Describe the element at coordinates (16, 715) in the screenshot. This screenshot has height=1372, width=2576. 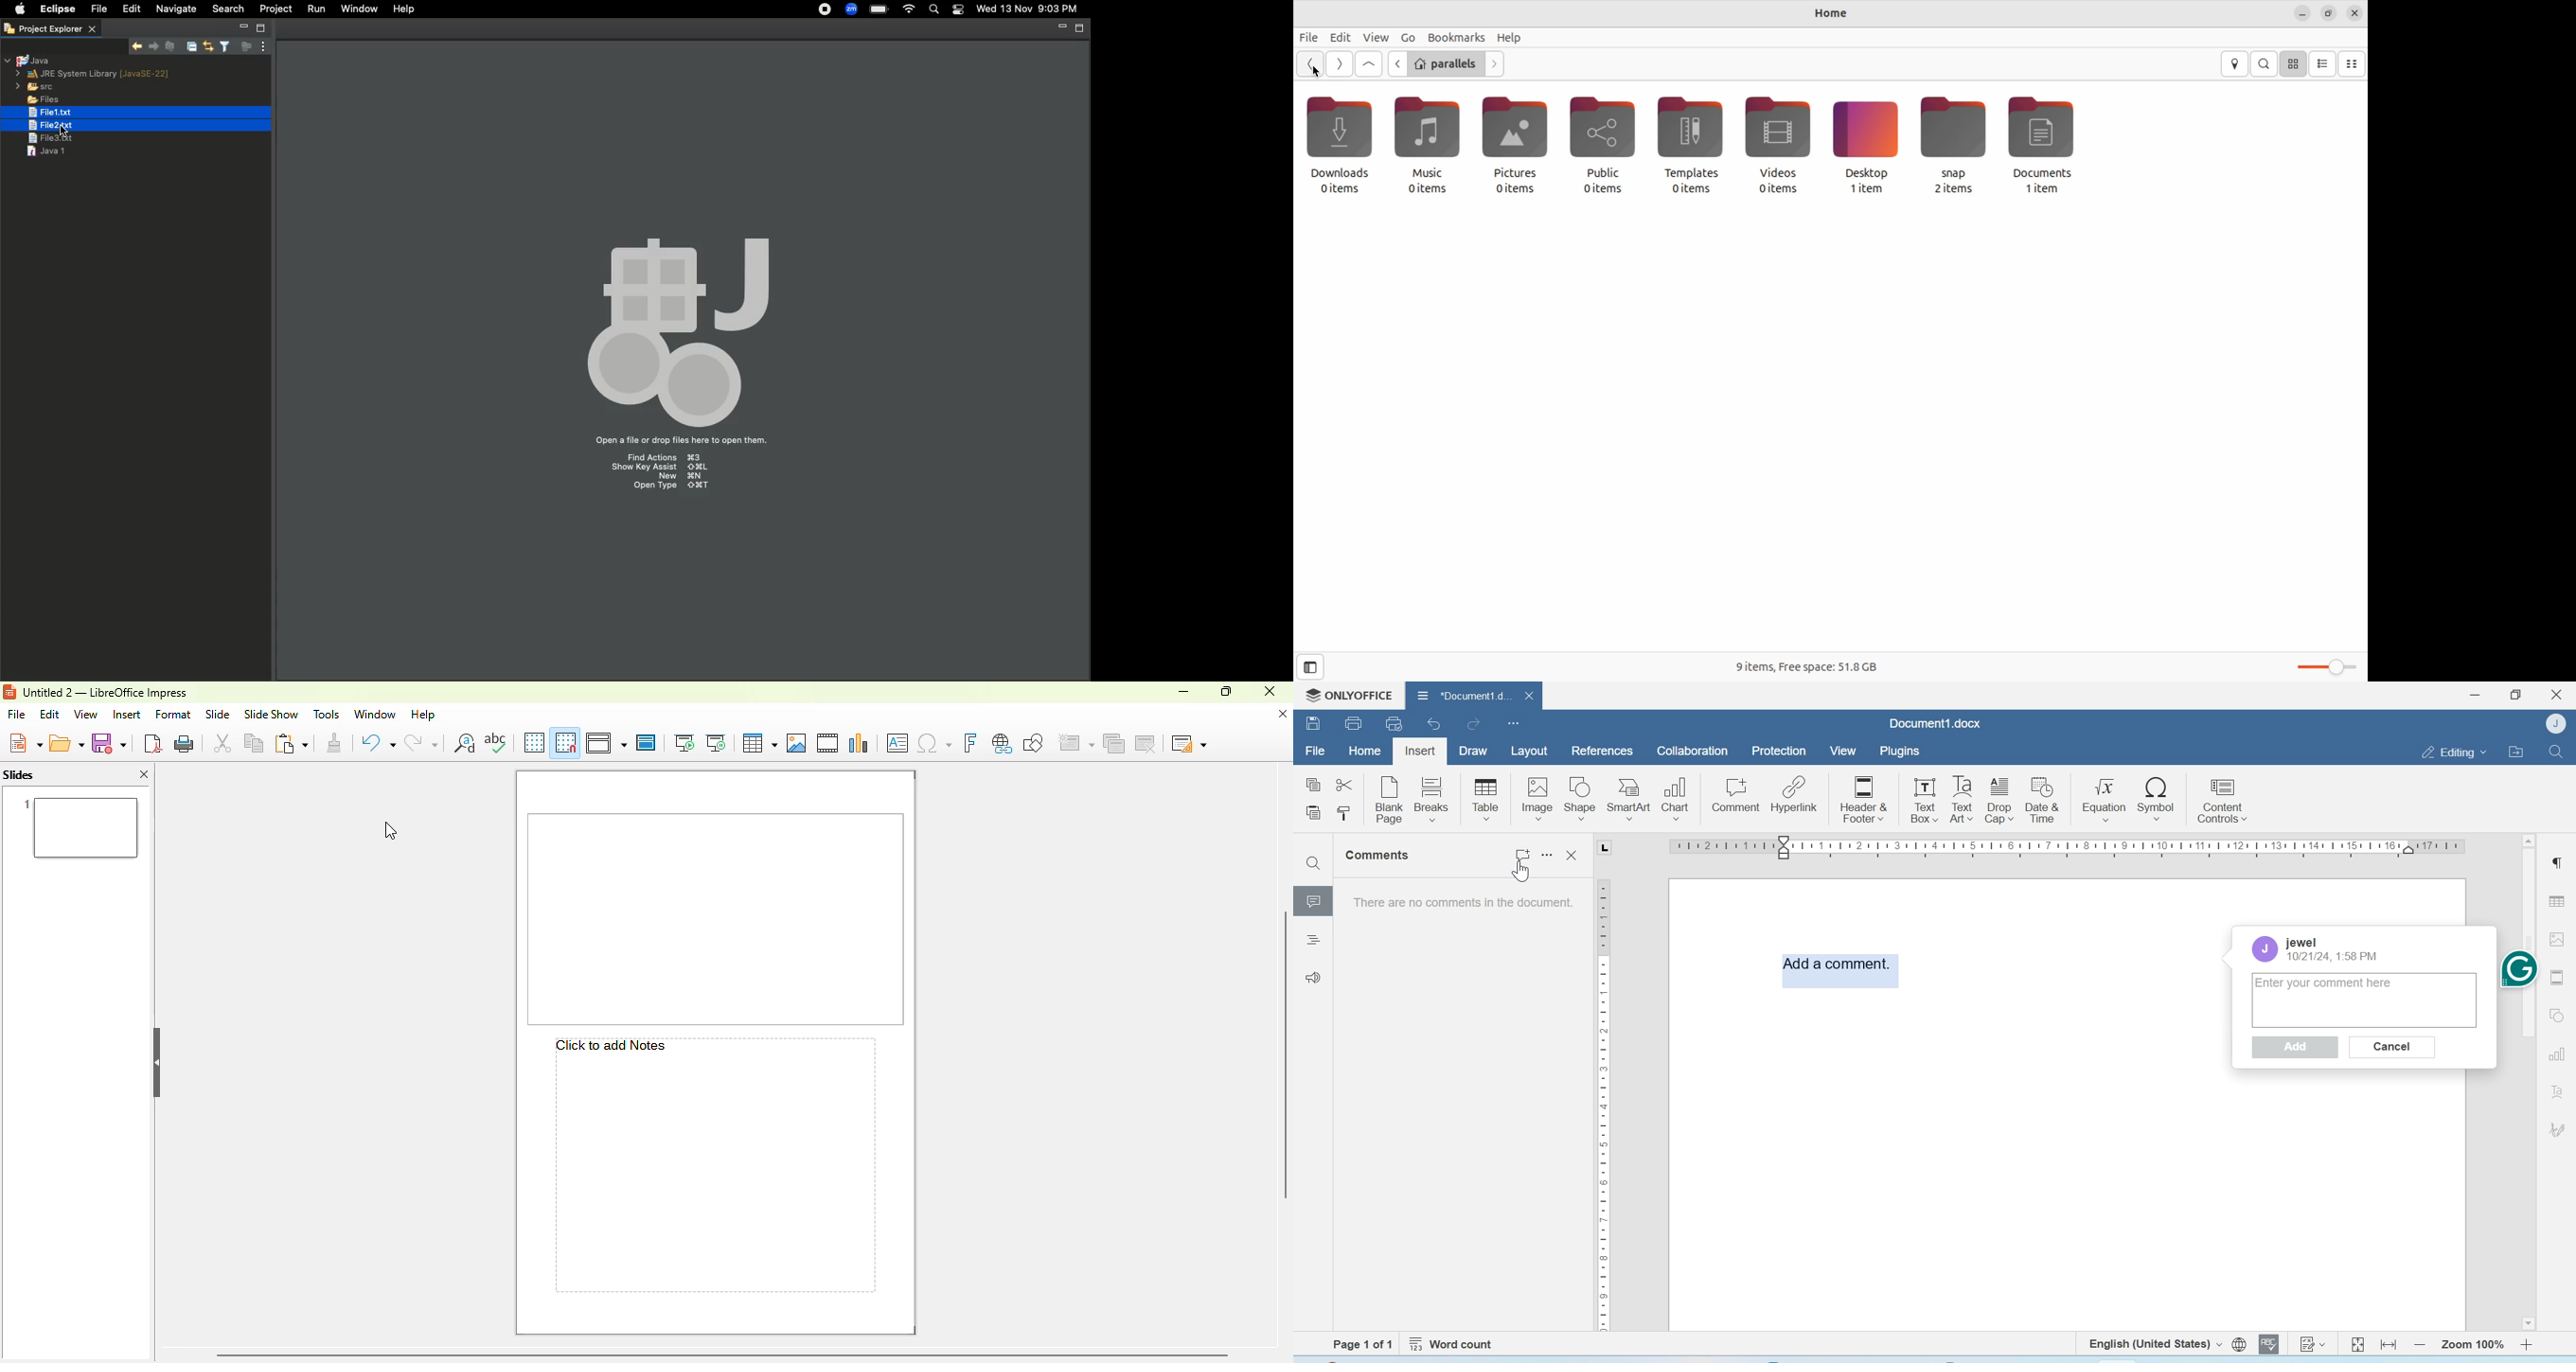
I see `file` at that location.